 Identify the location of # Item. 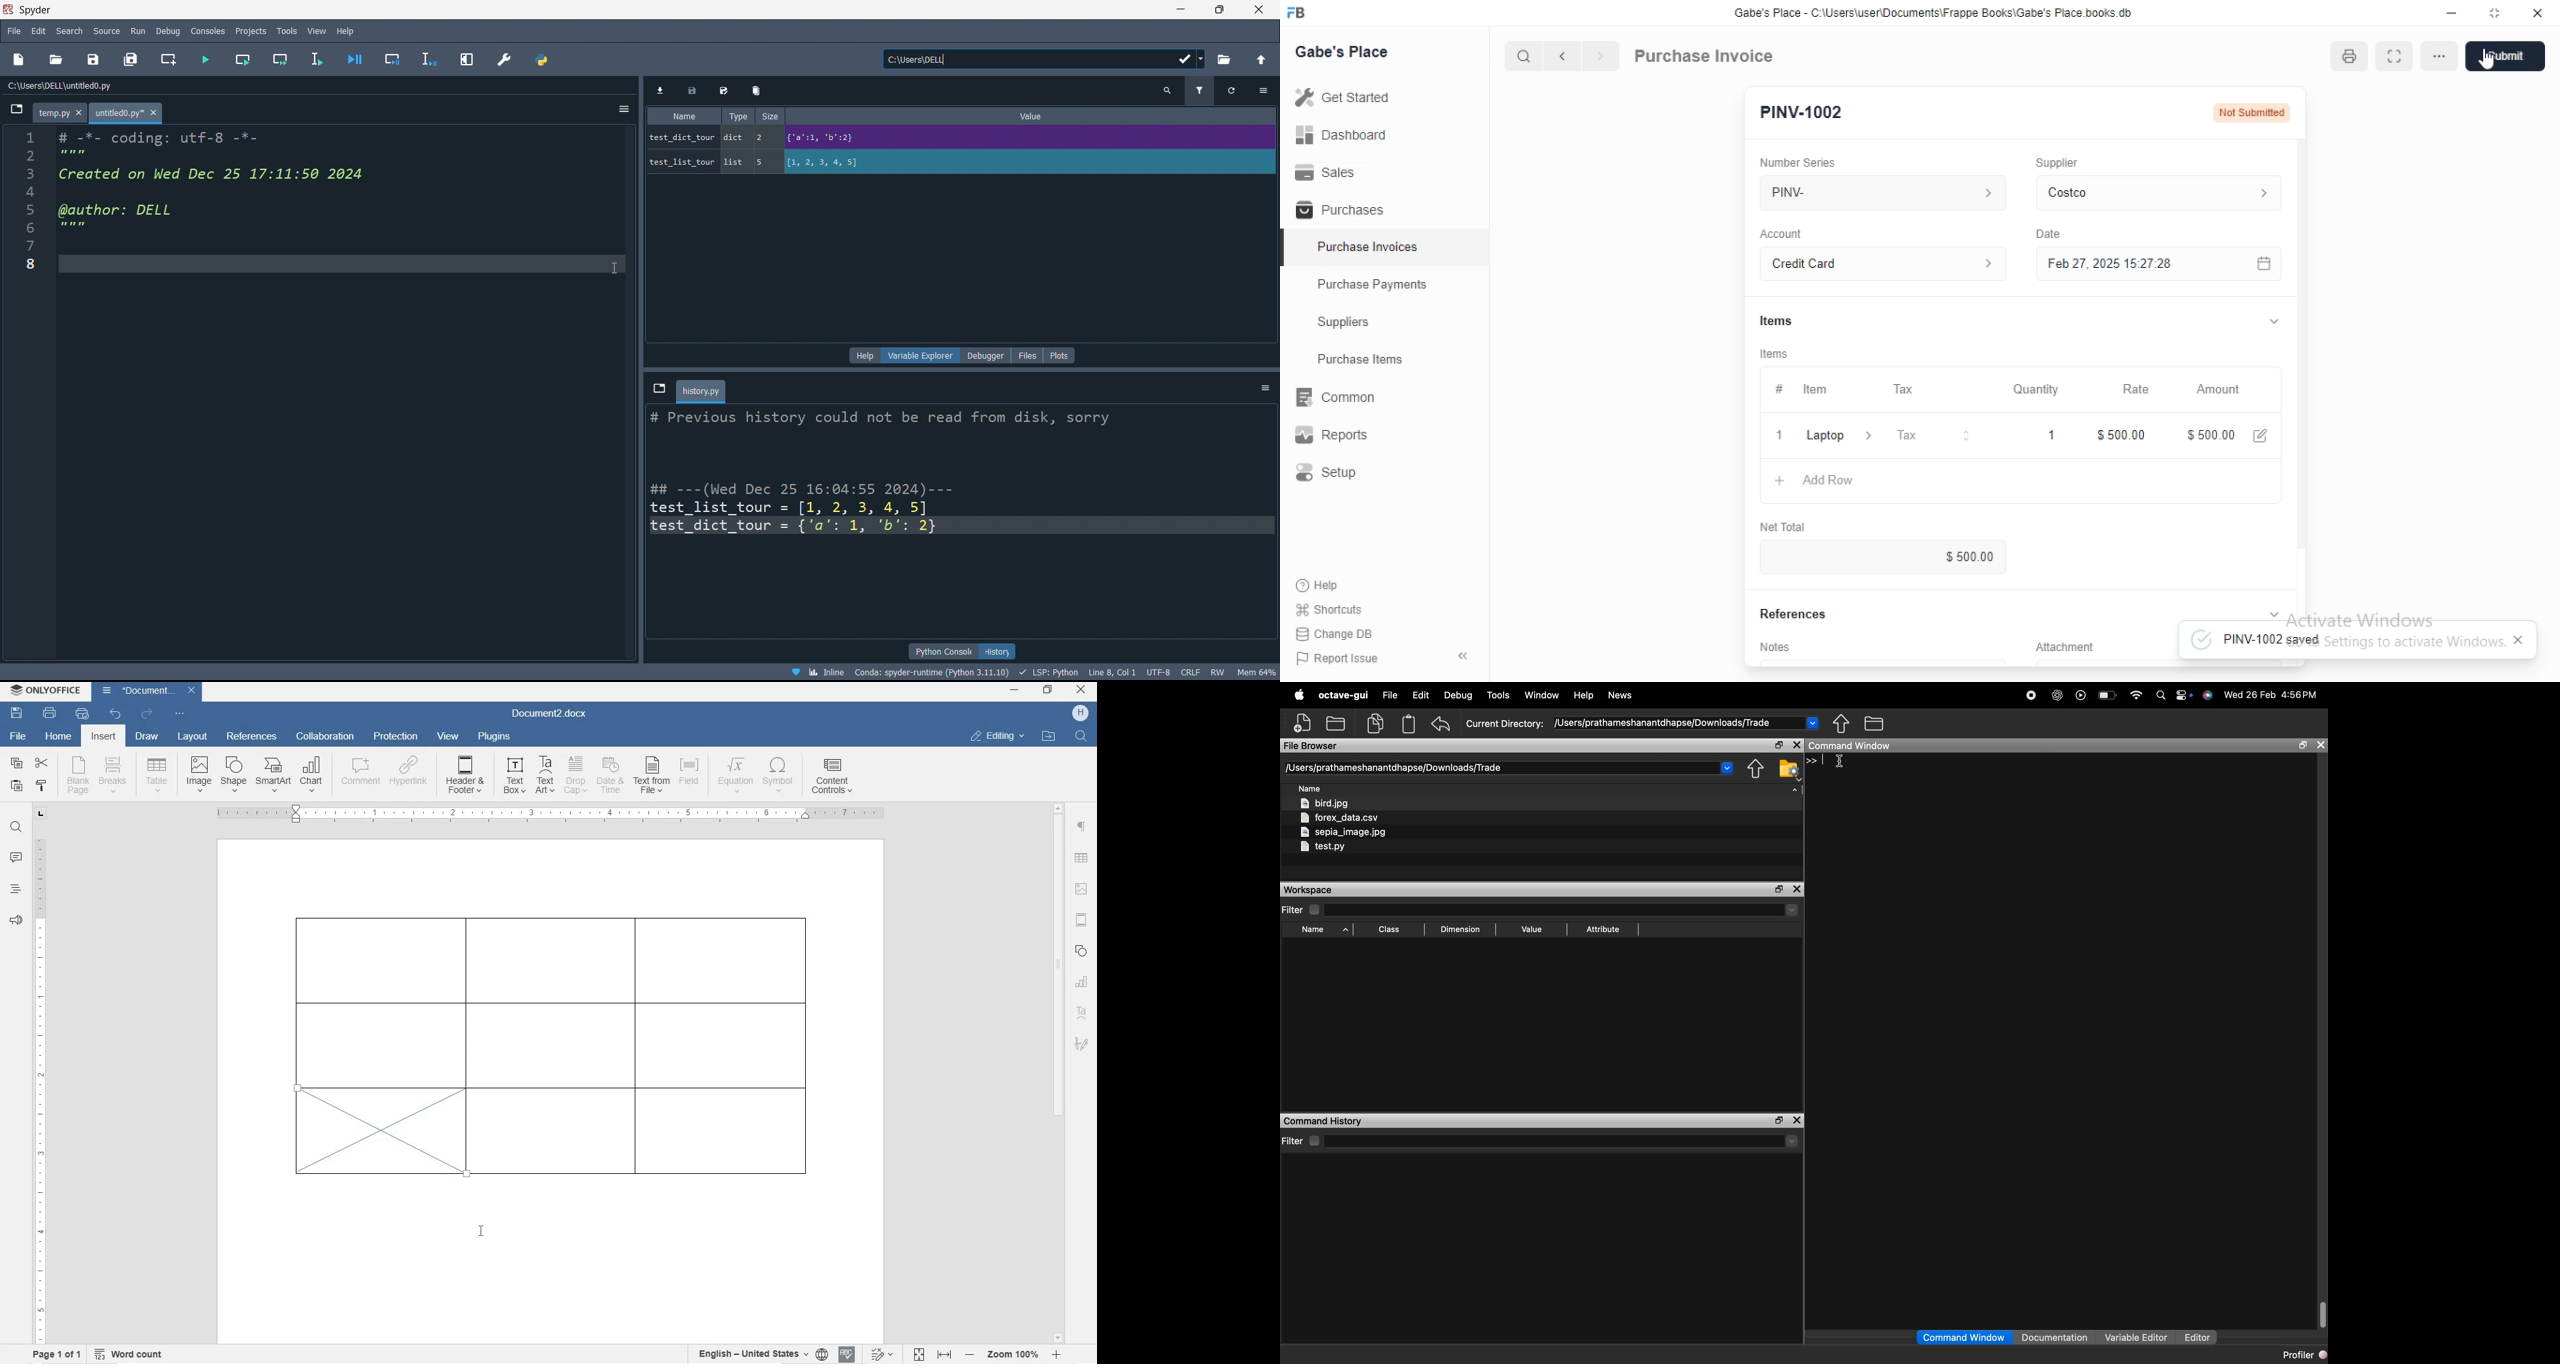
(1824, 390).